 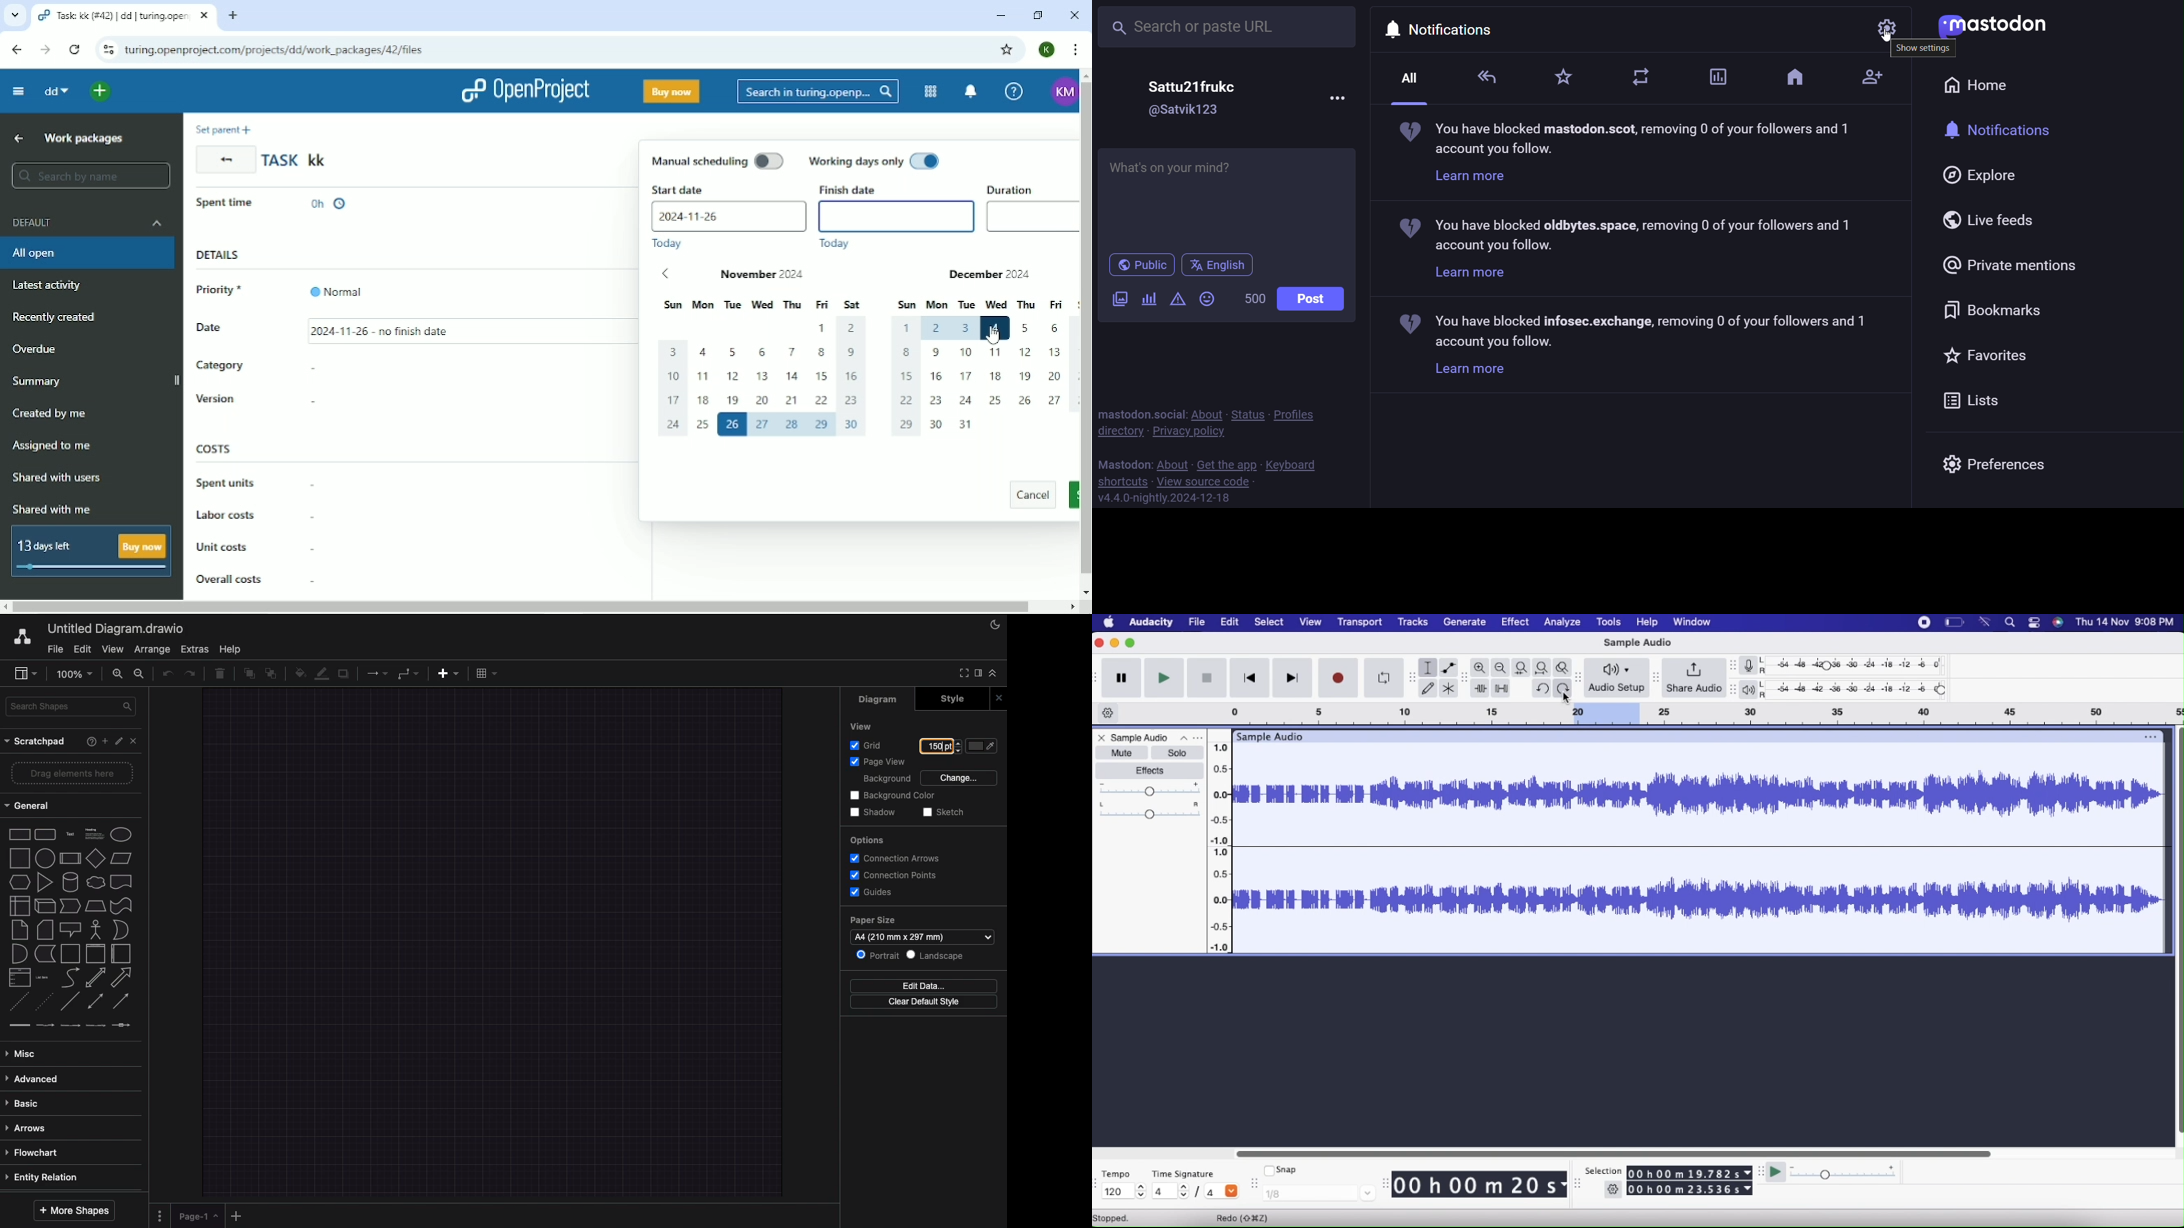 What do you see at coordinates (879, 763) in the screenshot?
I see `Page view` at bounding box center [879, 763].